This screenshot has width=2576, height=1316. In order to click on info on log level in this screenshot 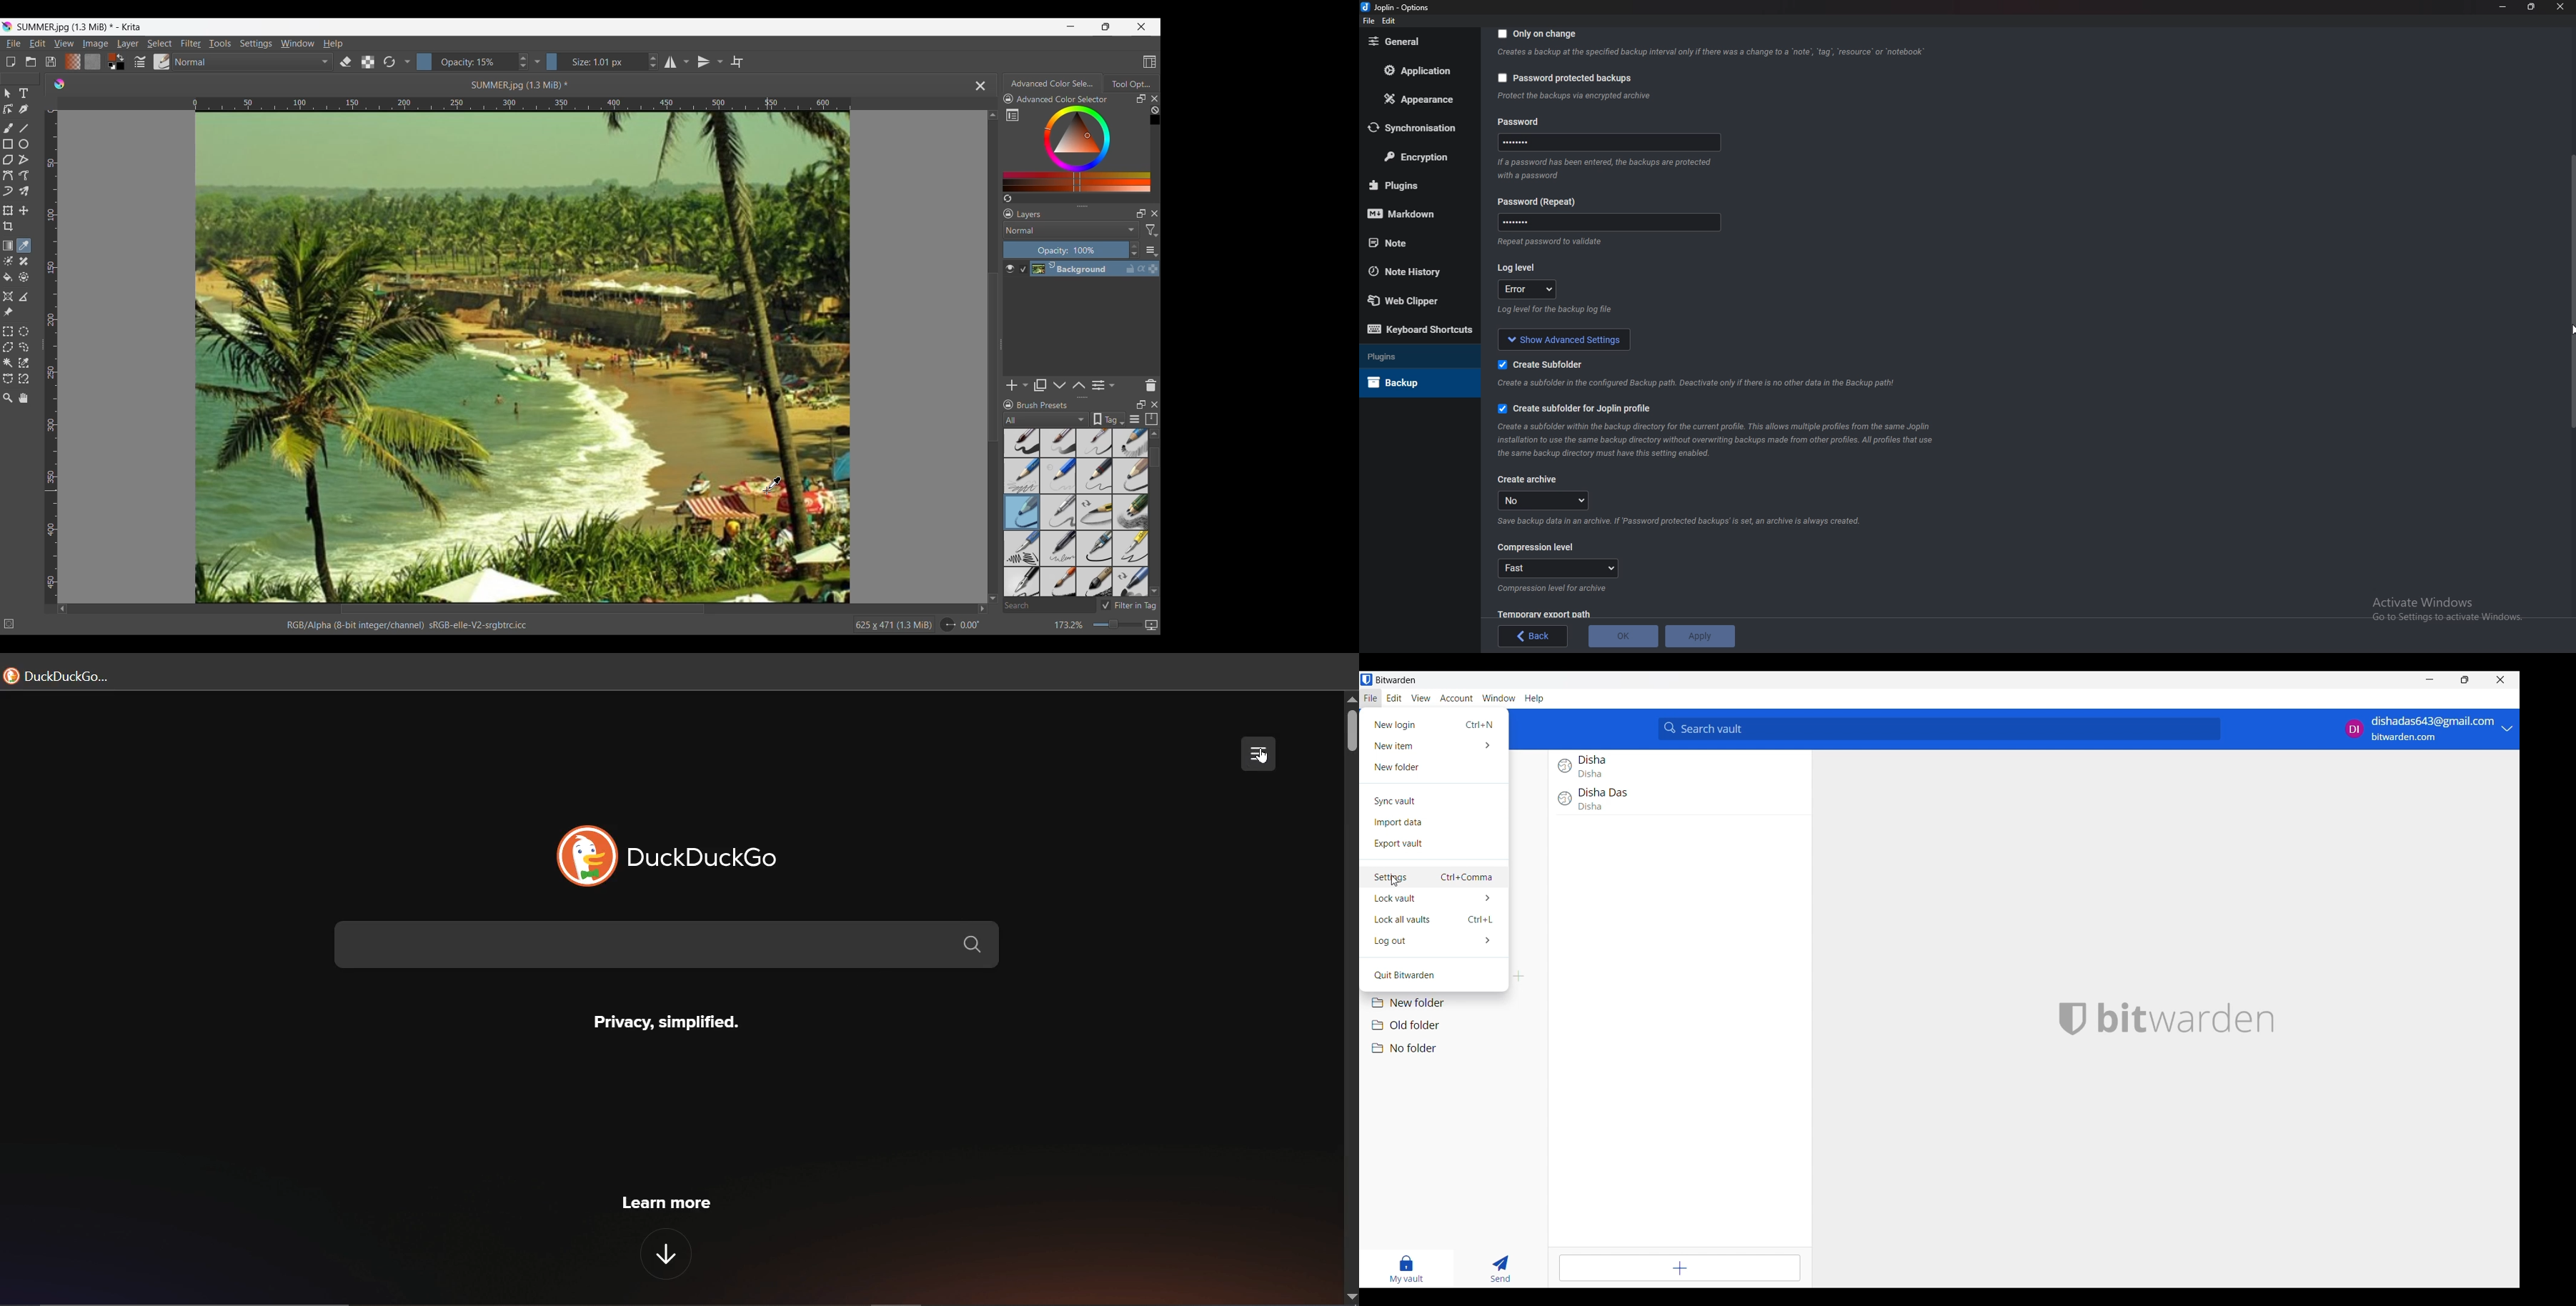, I will do `click(1556, 310)`.